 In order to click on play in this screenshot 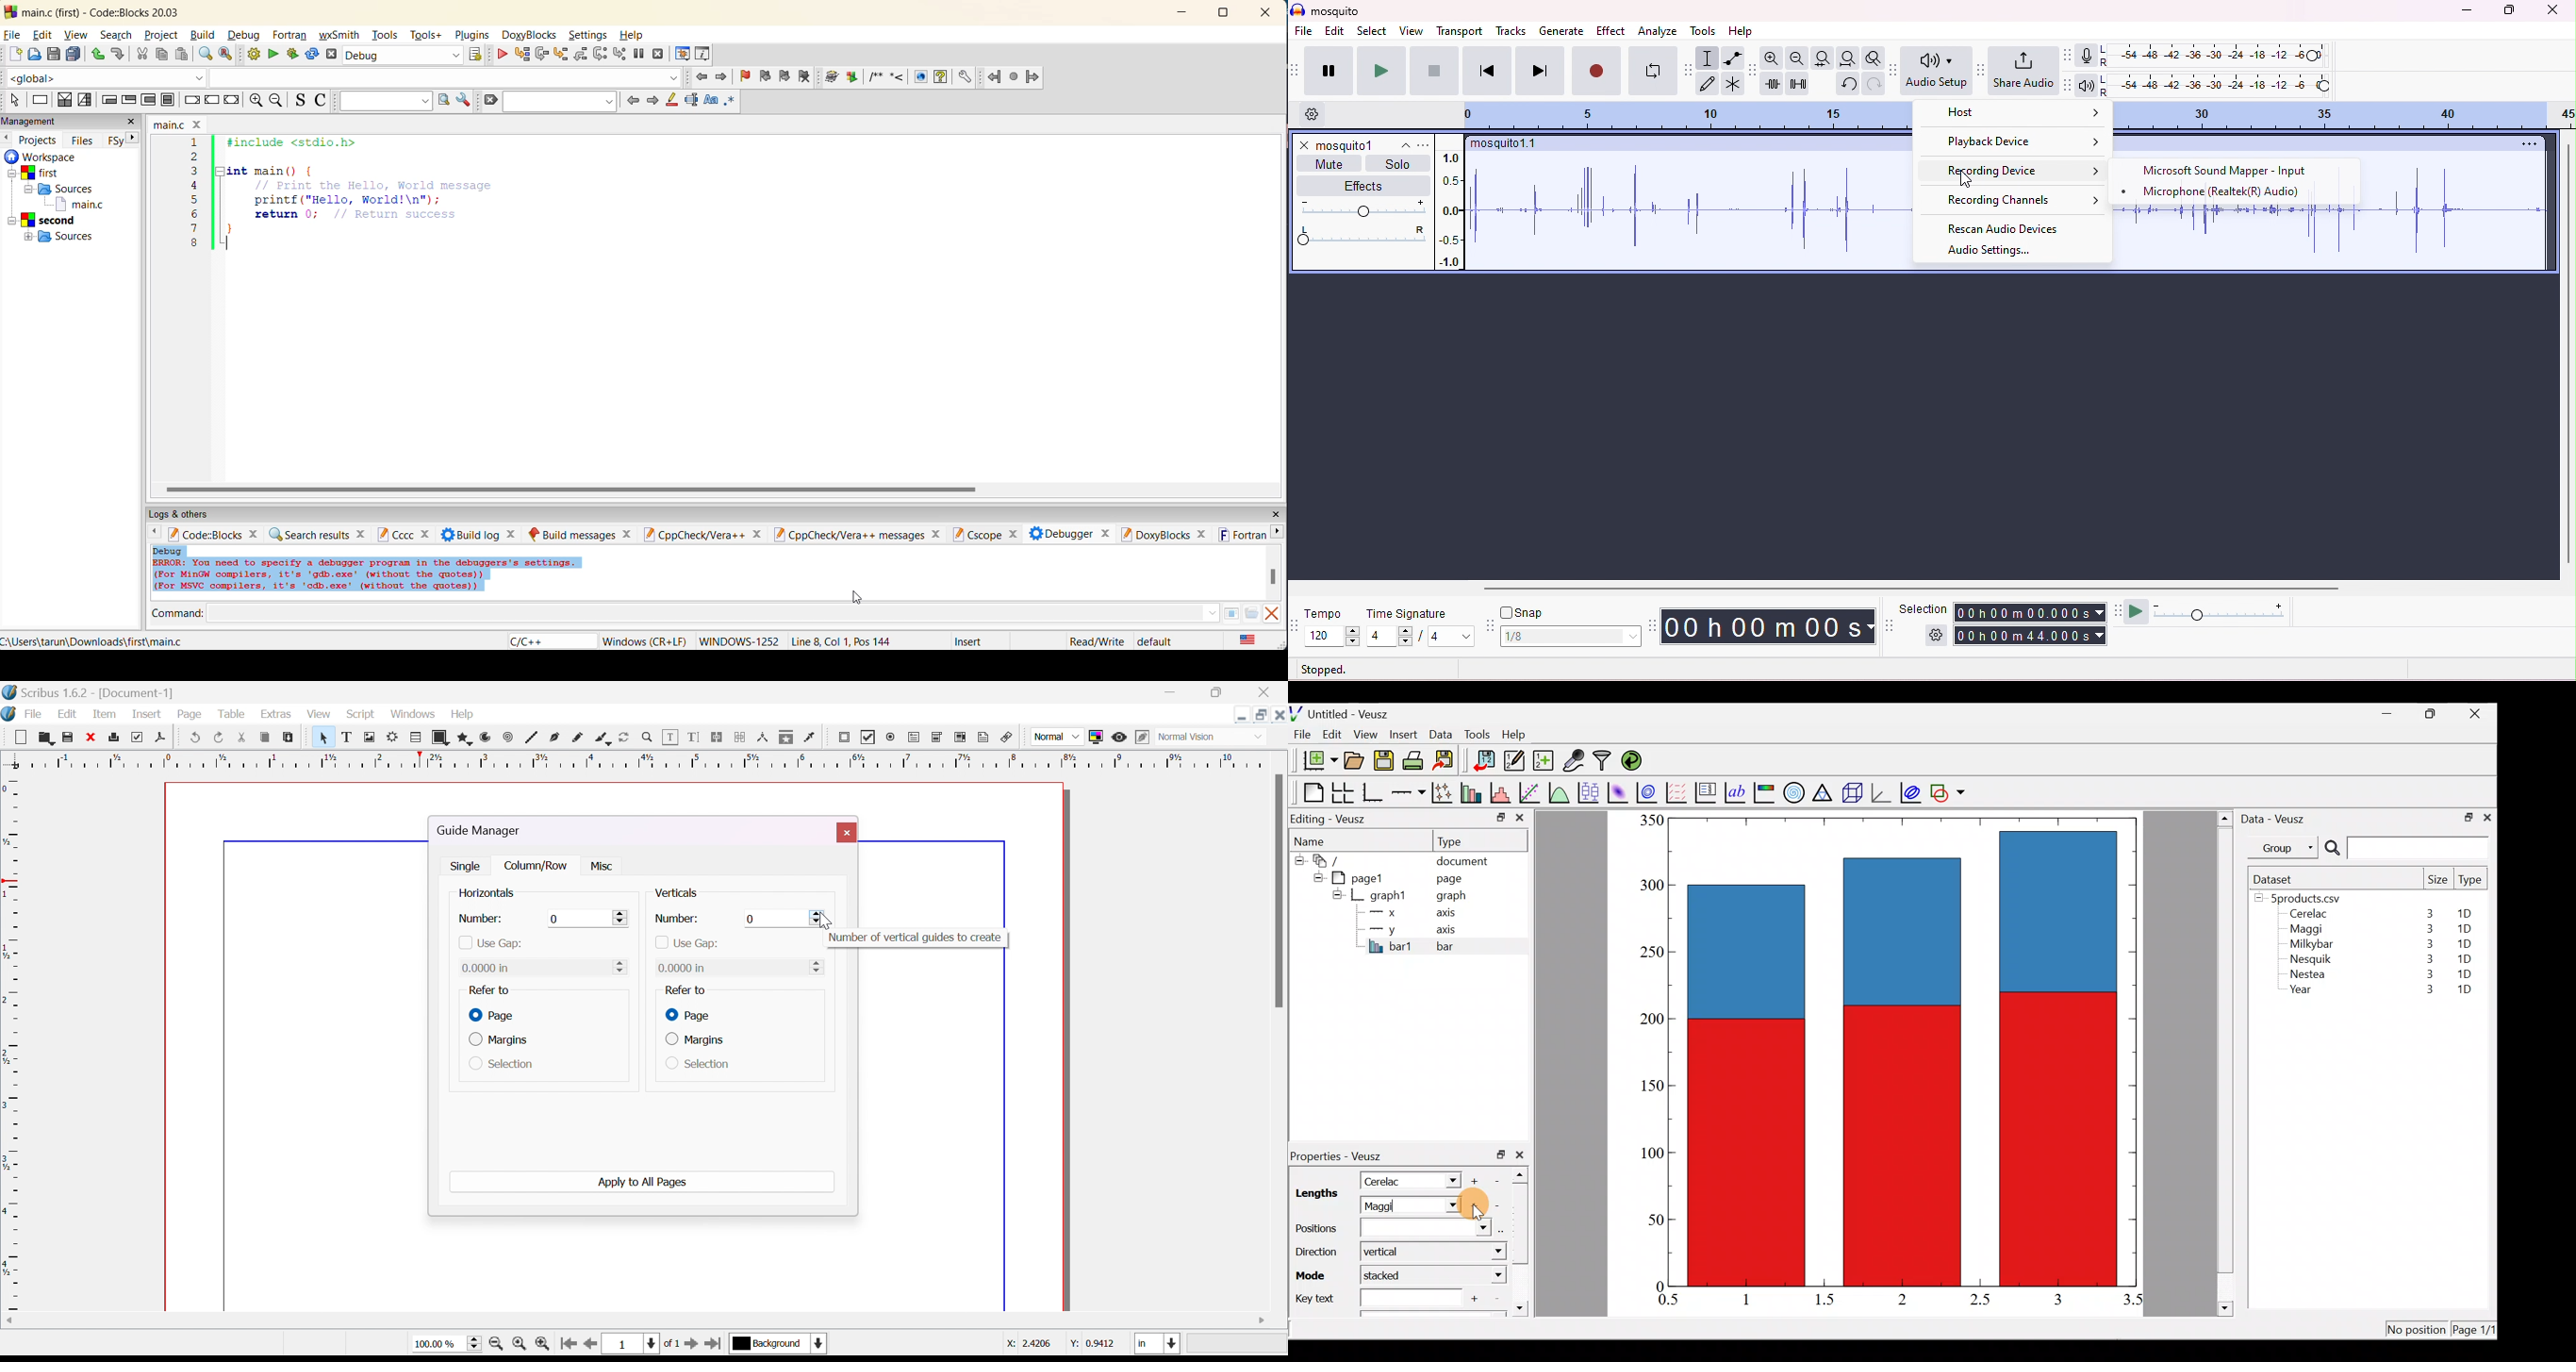, I will do `click(1379, 70)`.